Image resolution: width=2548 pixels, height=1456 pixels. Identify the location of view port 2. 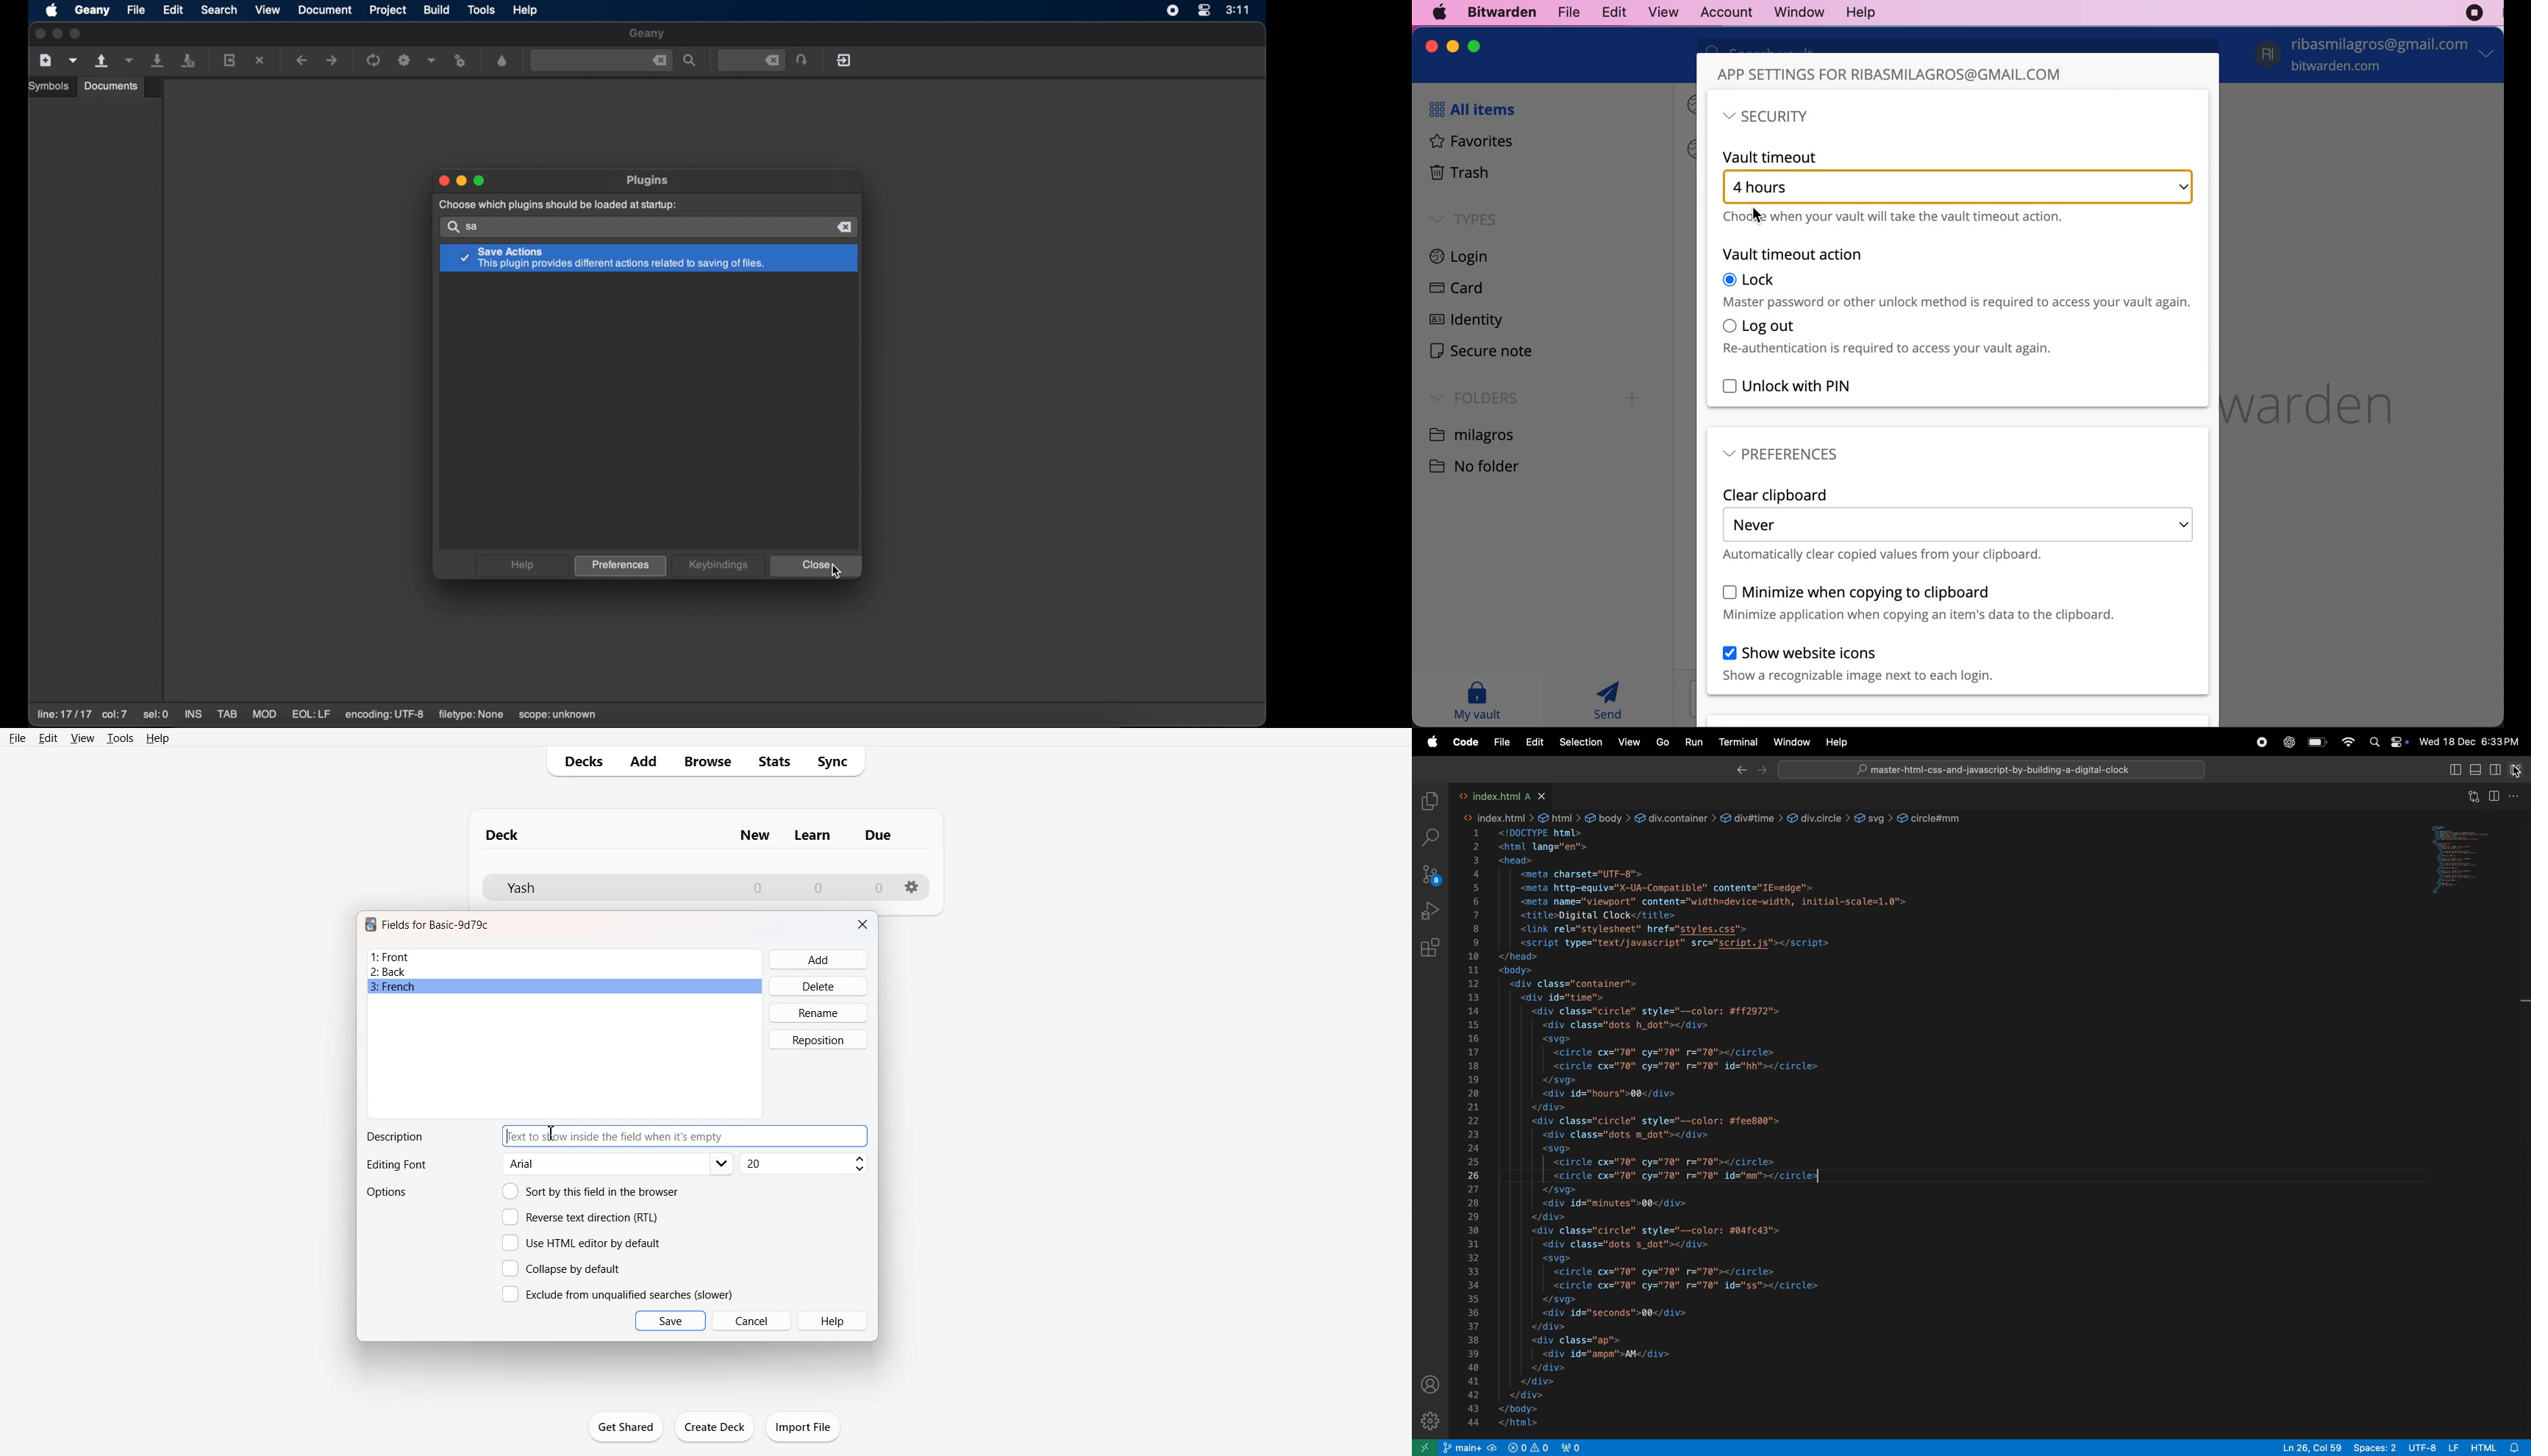
(1574, 1448).